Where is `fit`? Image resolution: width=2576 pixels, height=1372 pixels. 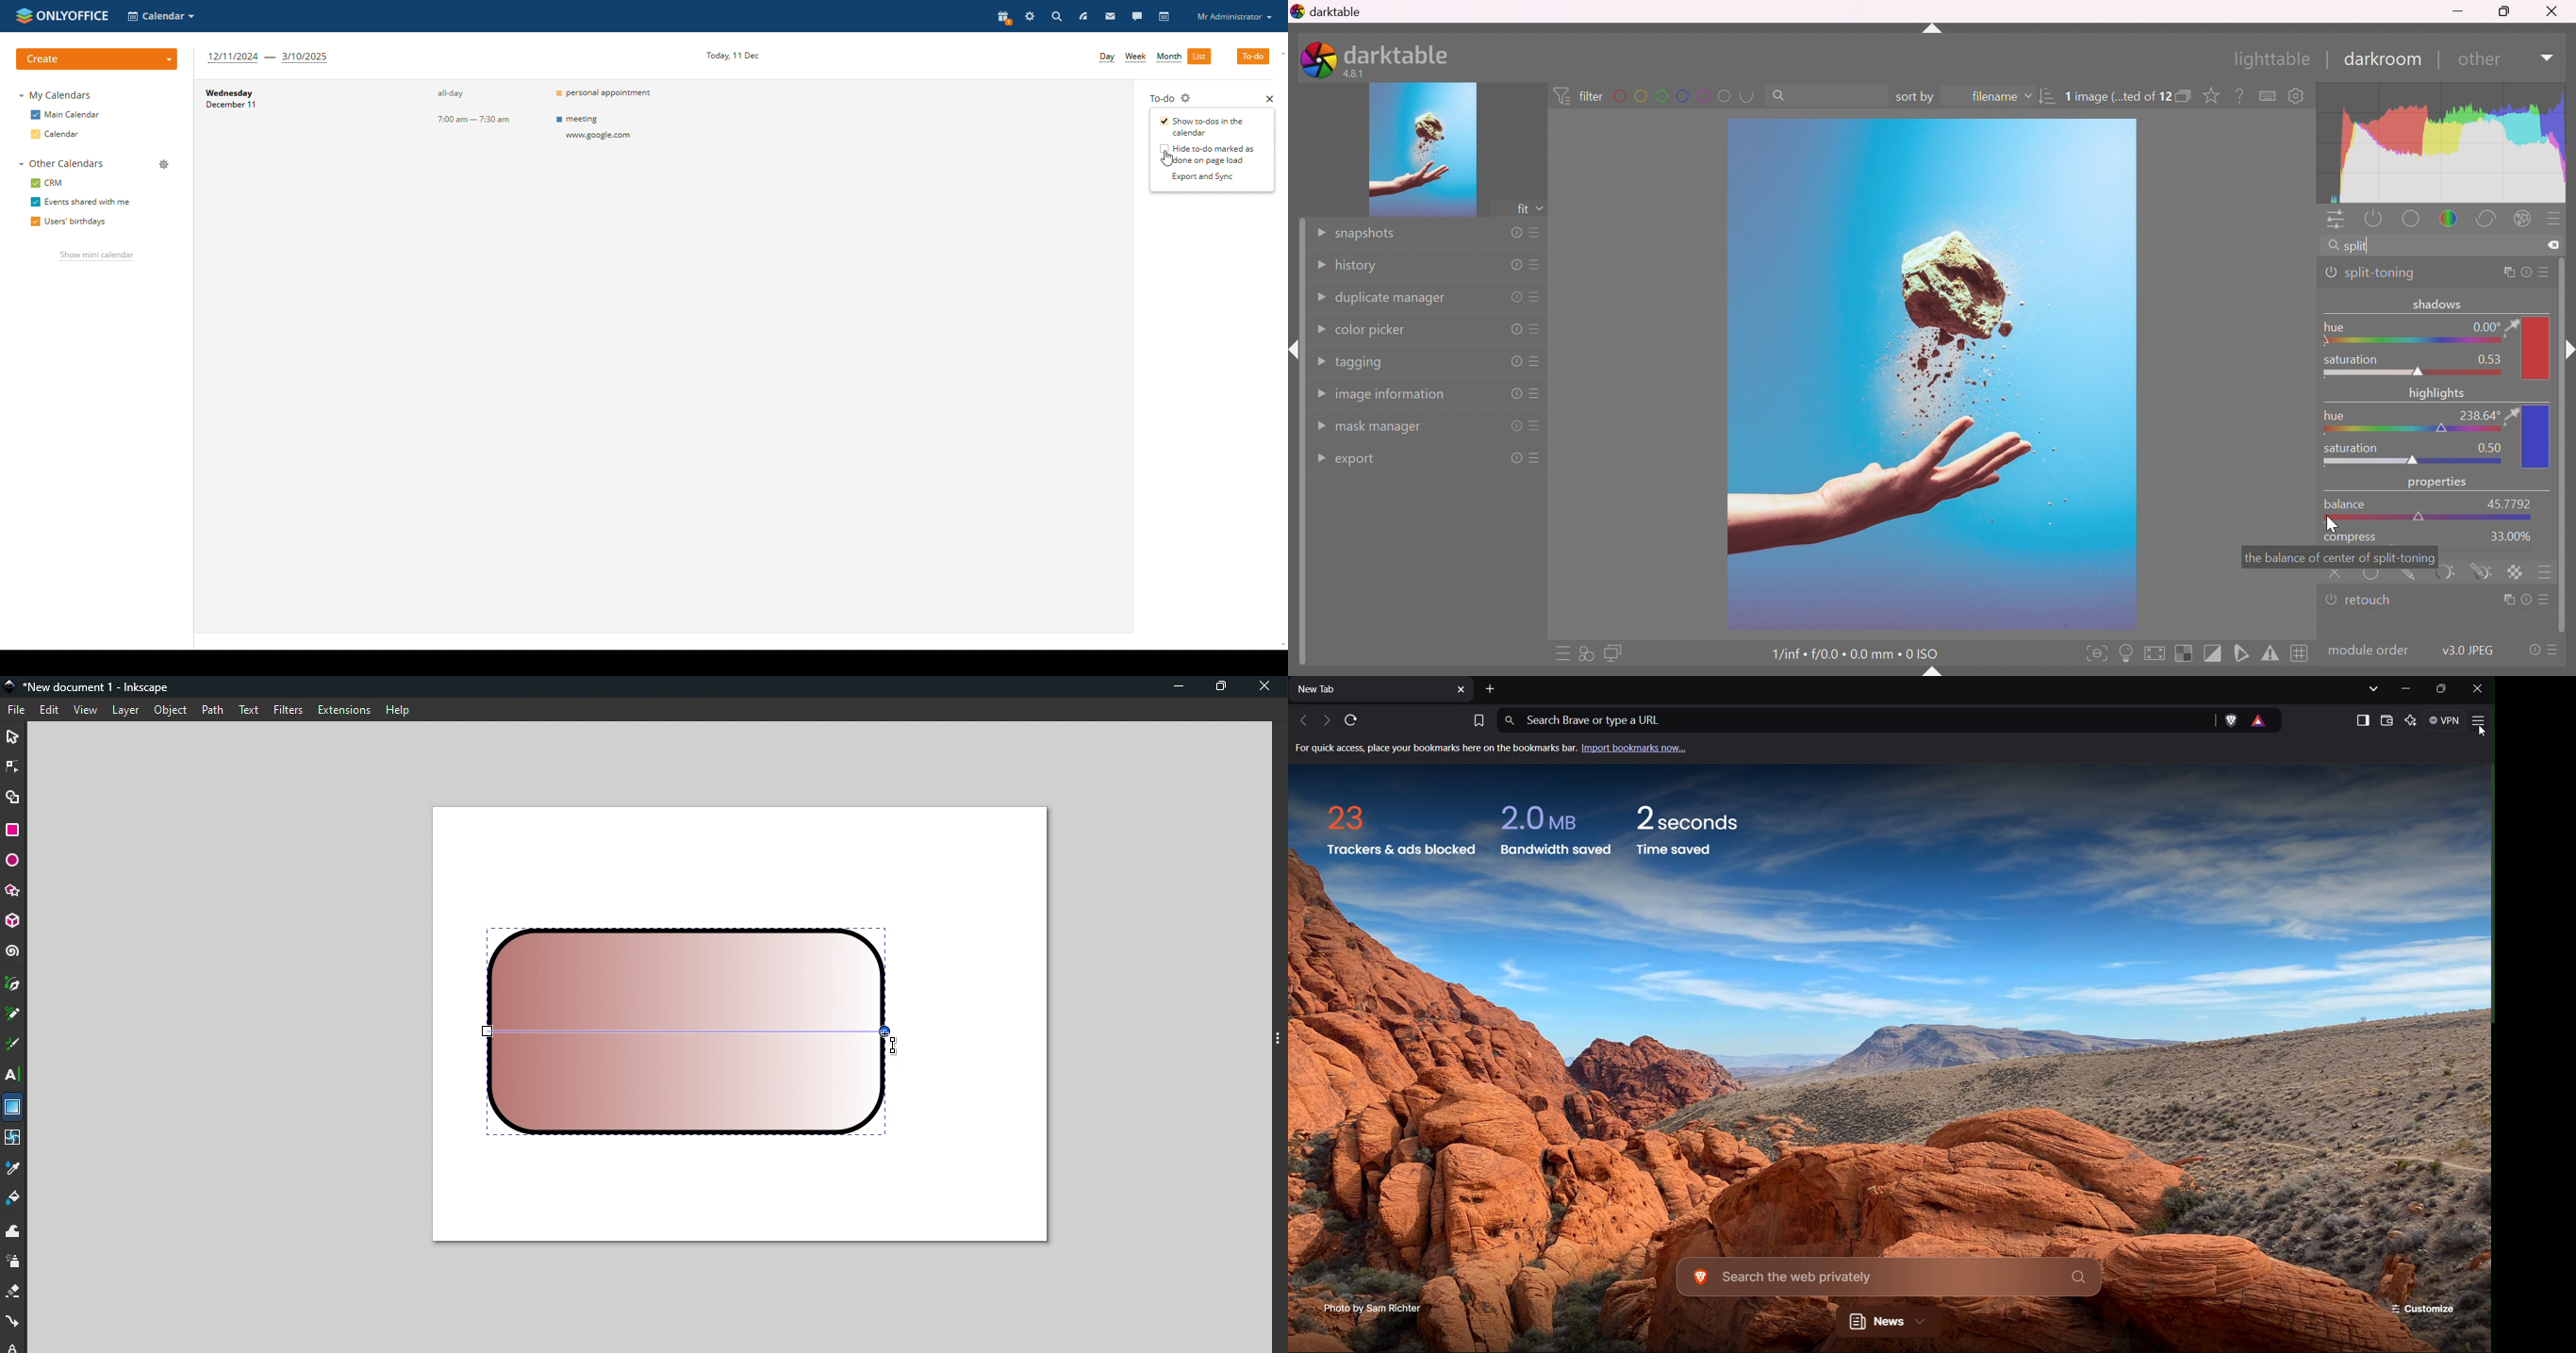 fit is located at coordinates (1519, 209).